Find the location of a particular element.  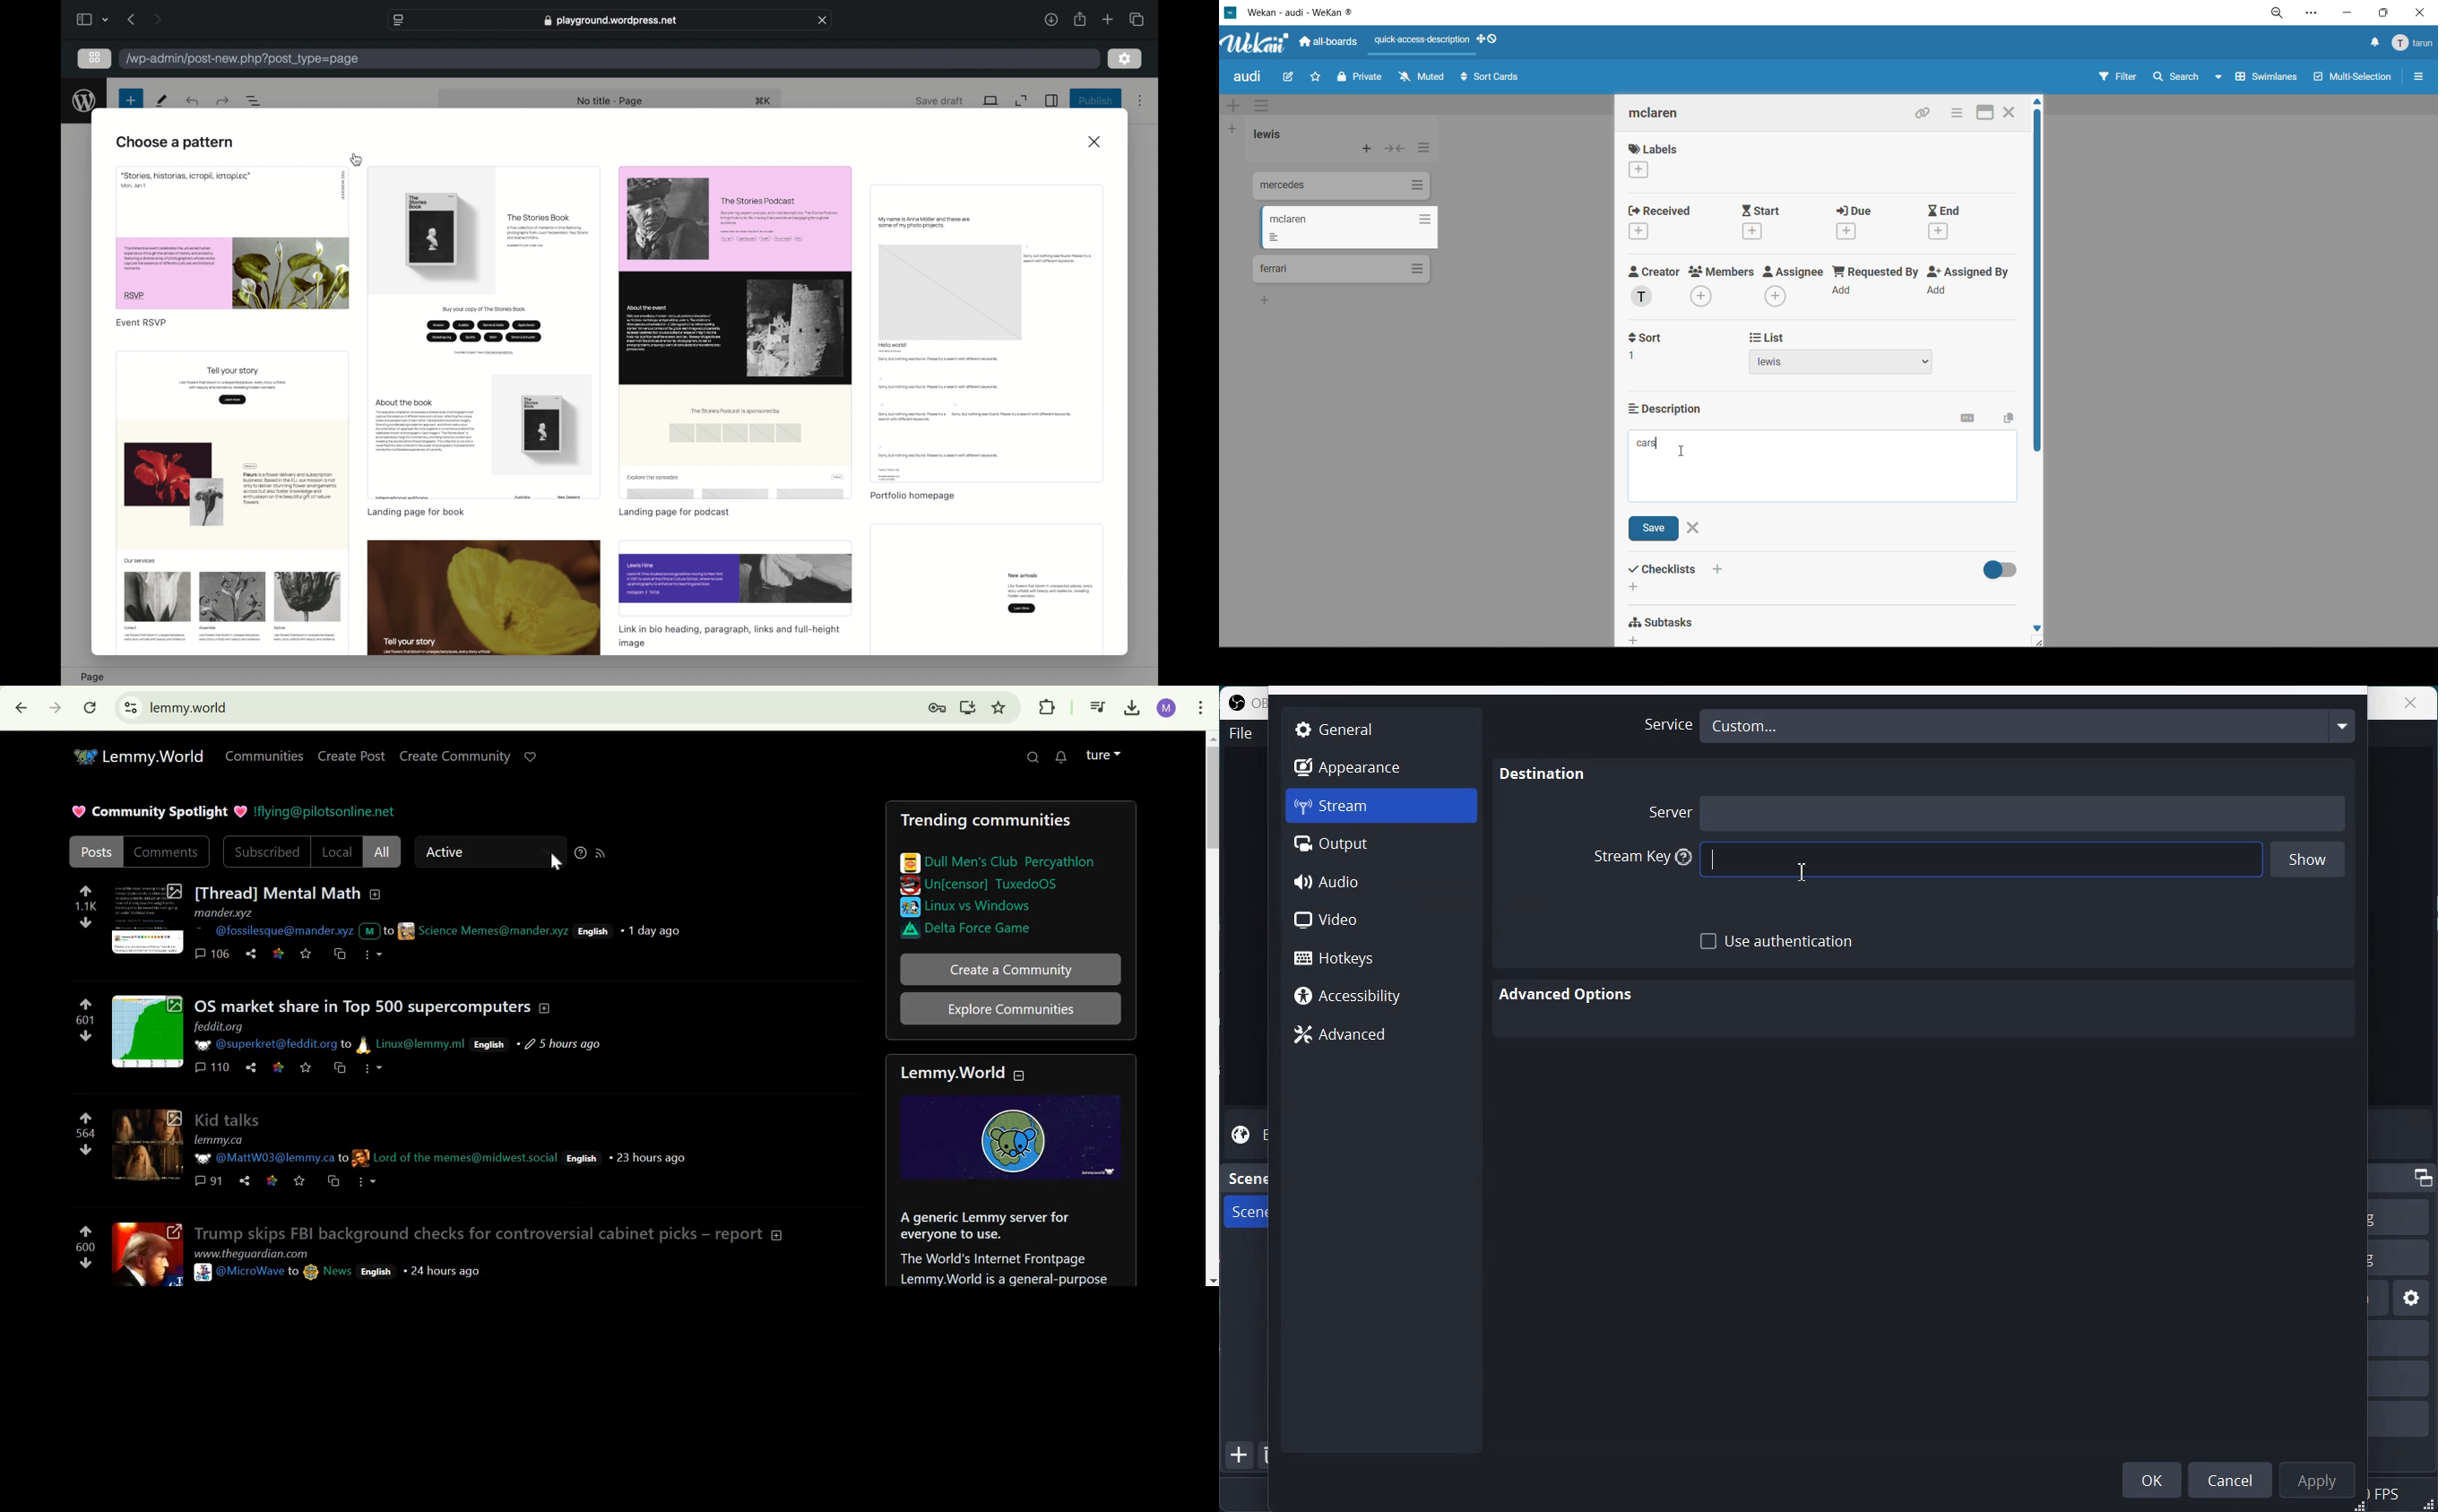

redo is located at coordinates (194, 100).